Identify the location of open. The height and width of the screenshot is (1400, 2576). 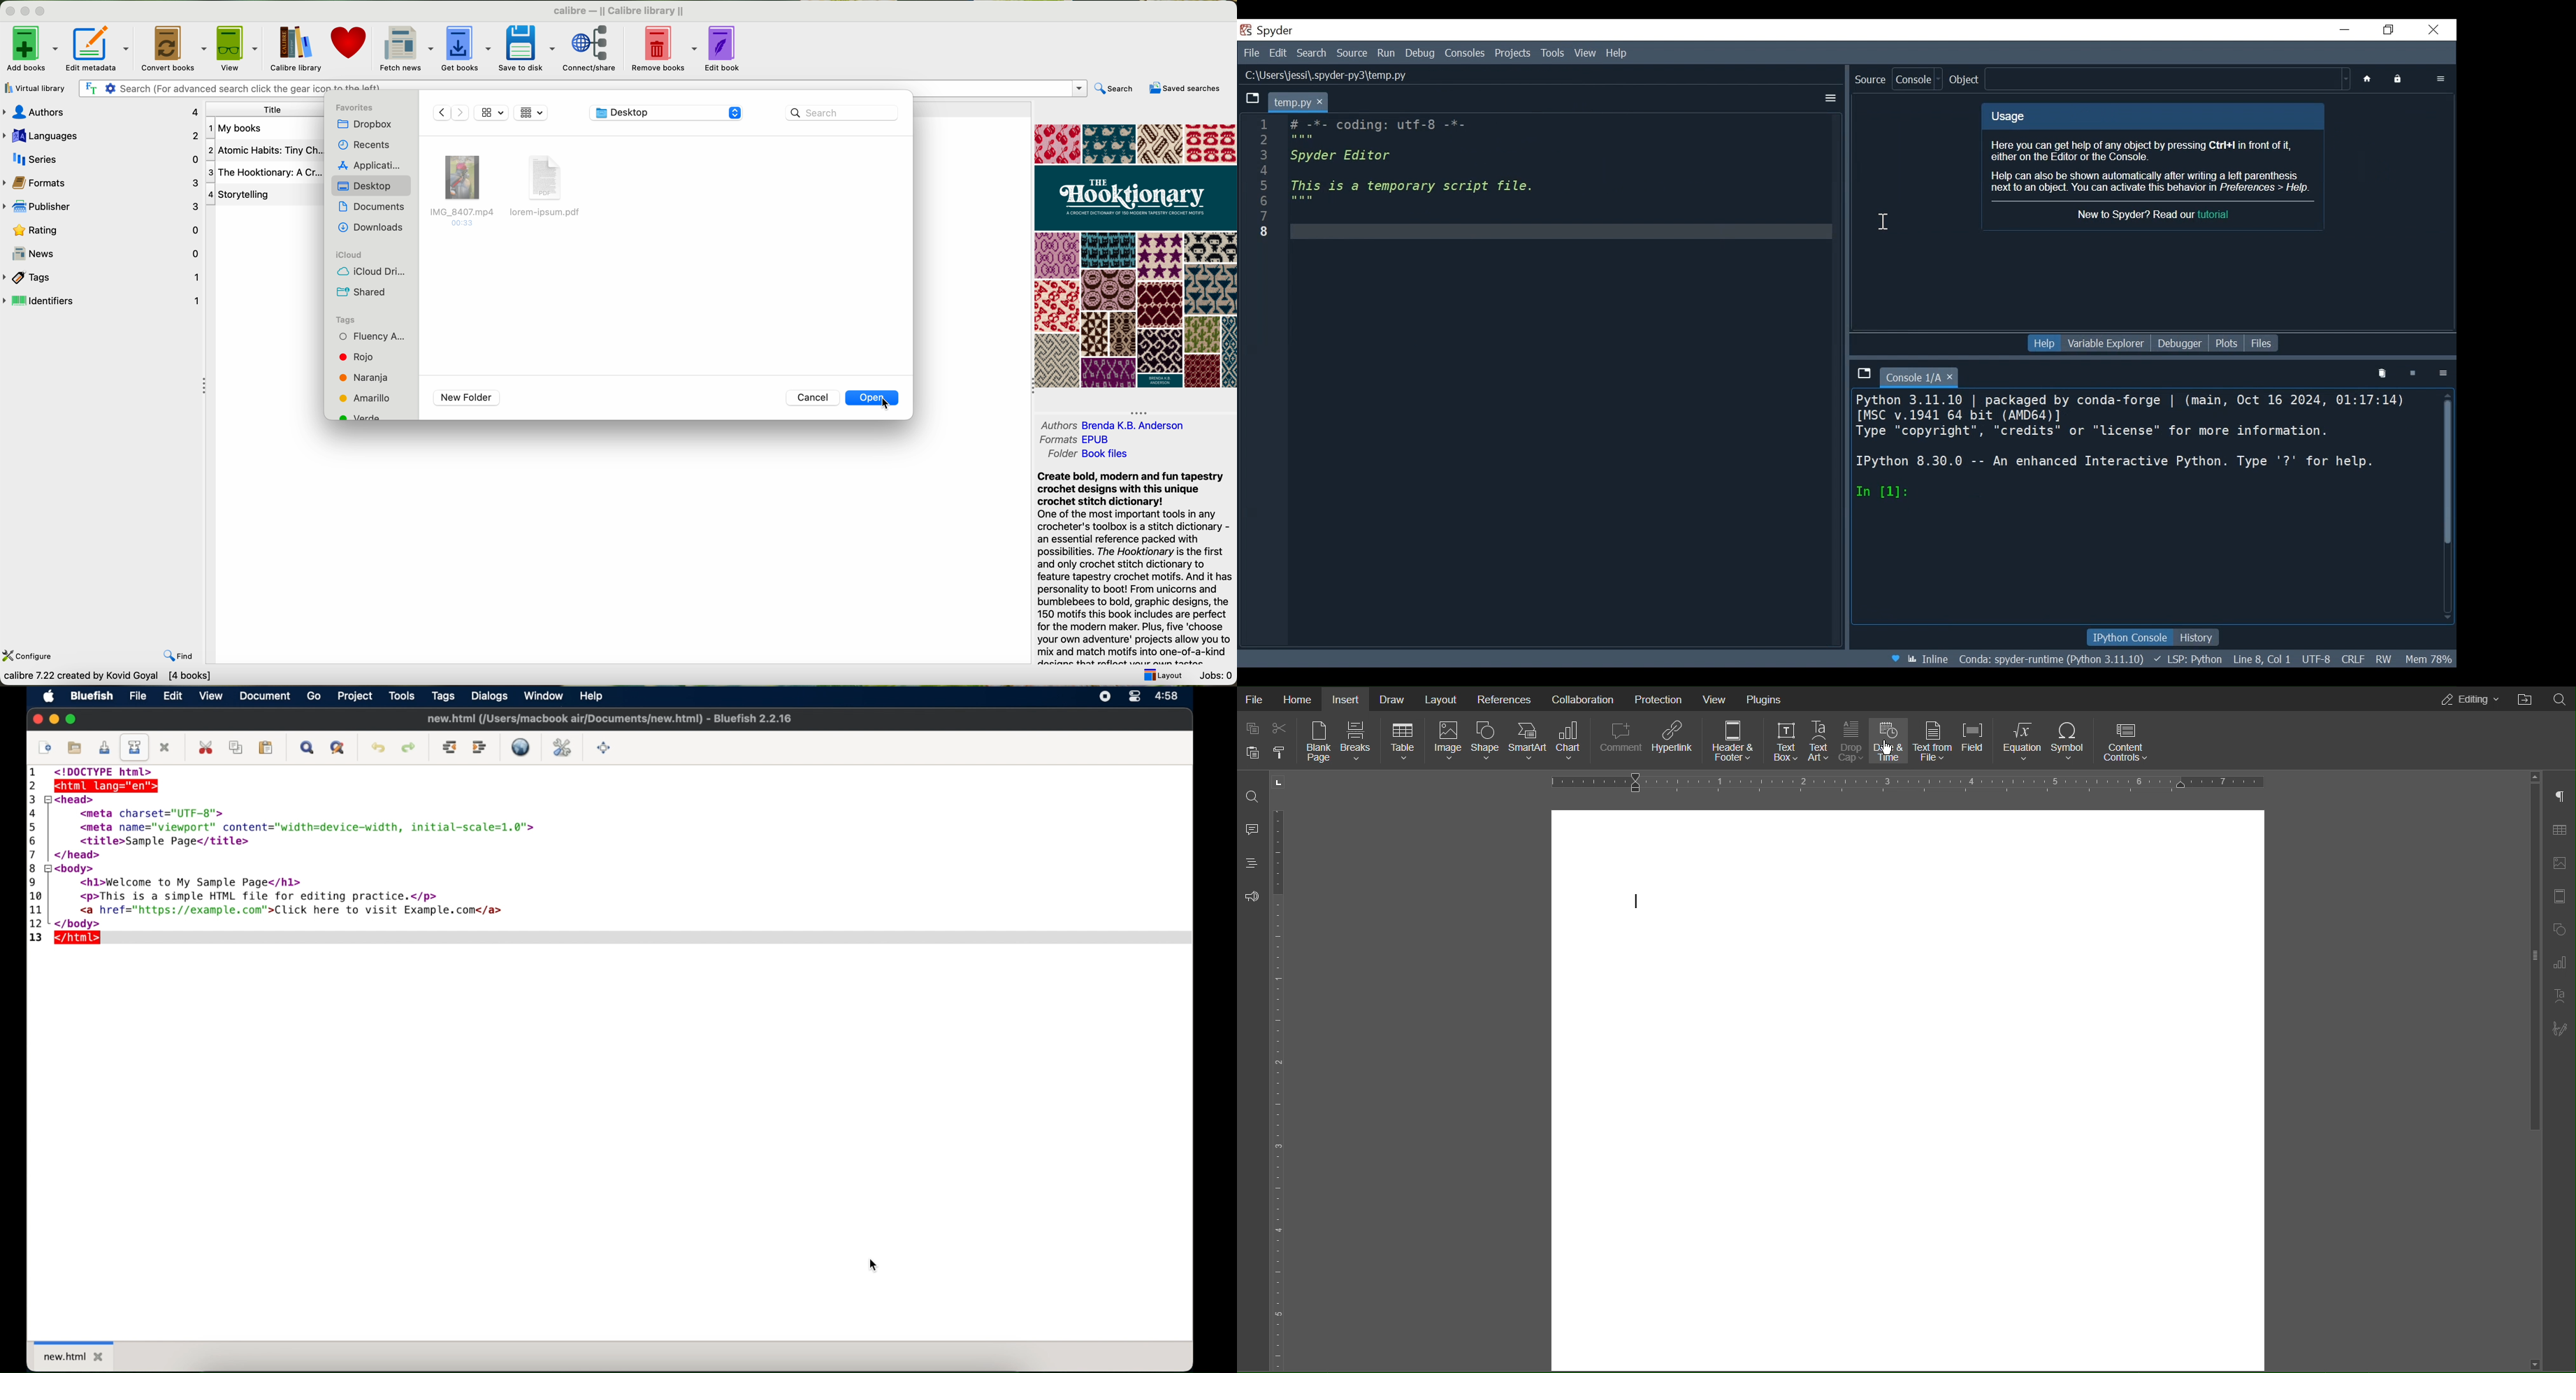
(76, 748).